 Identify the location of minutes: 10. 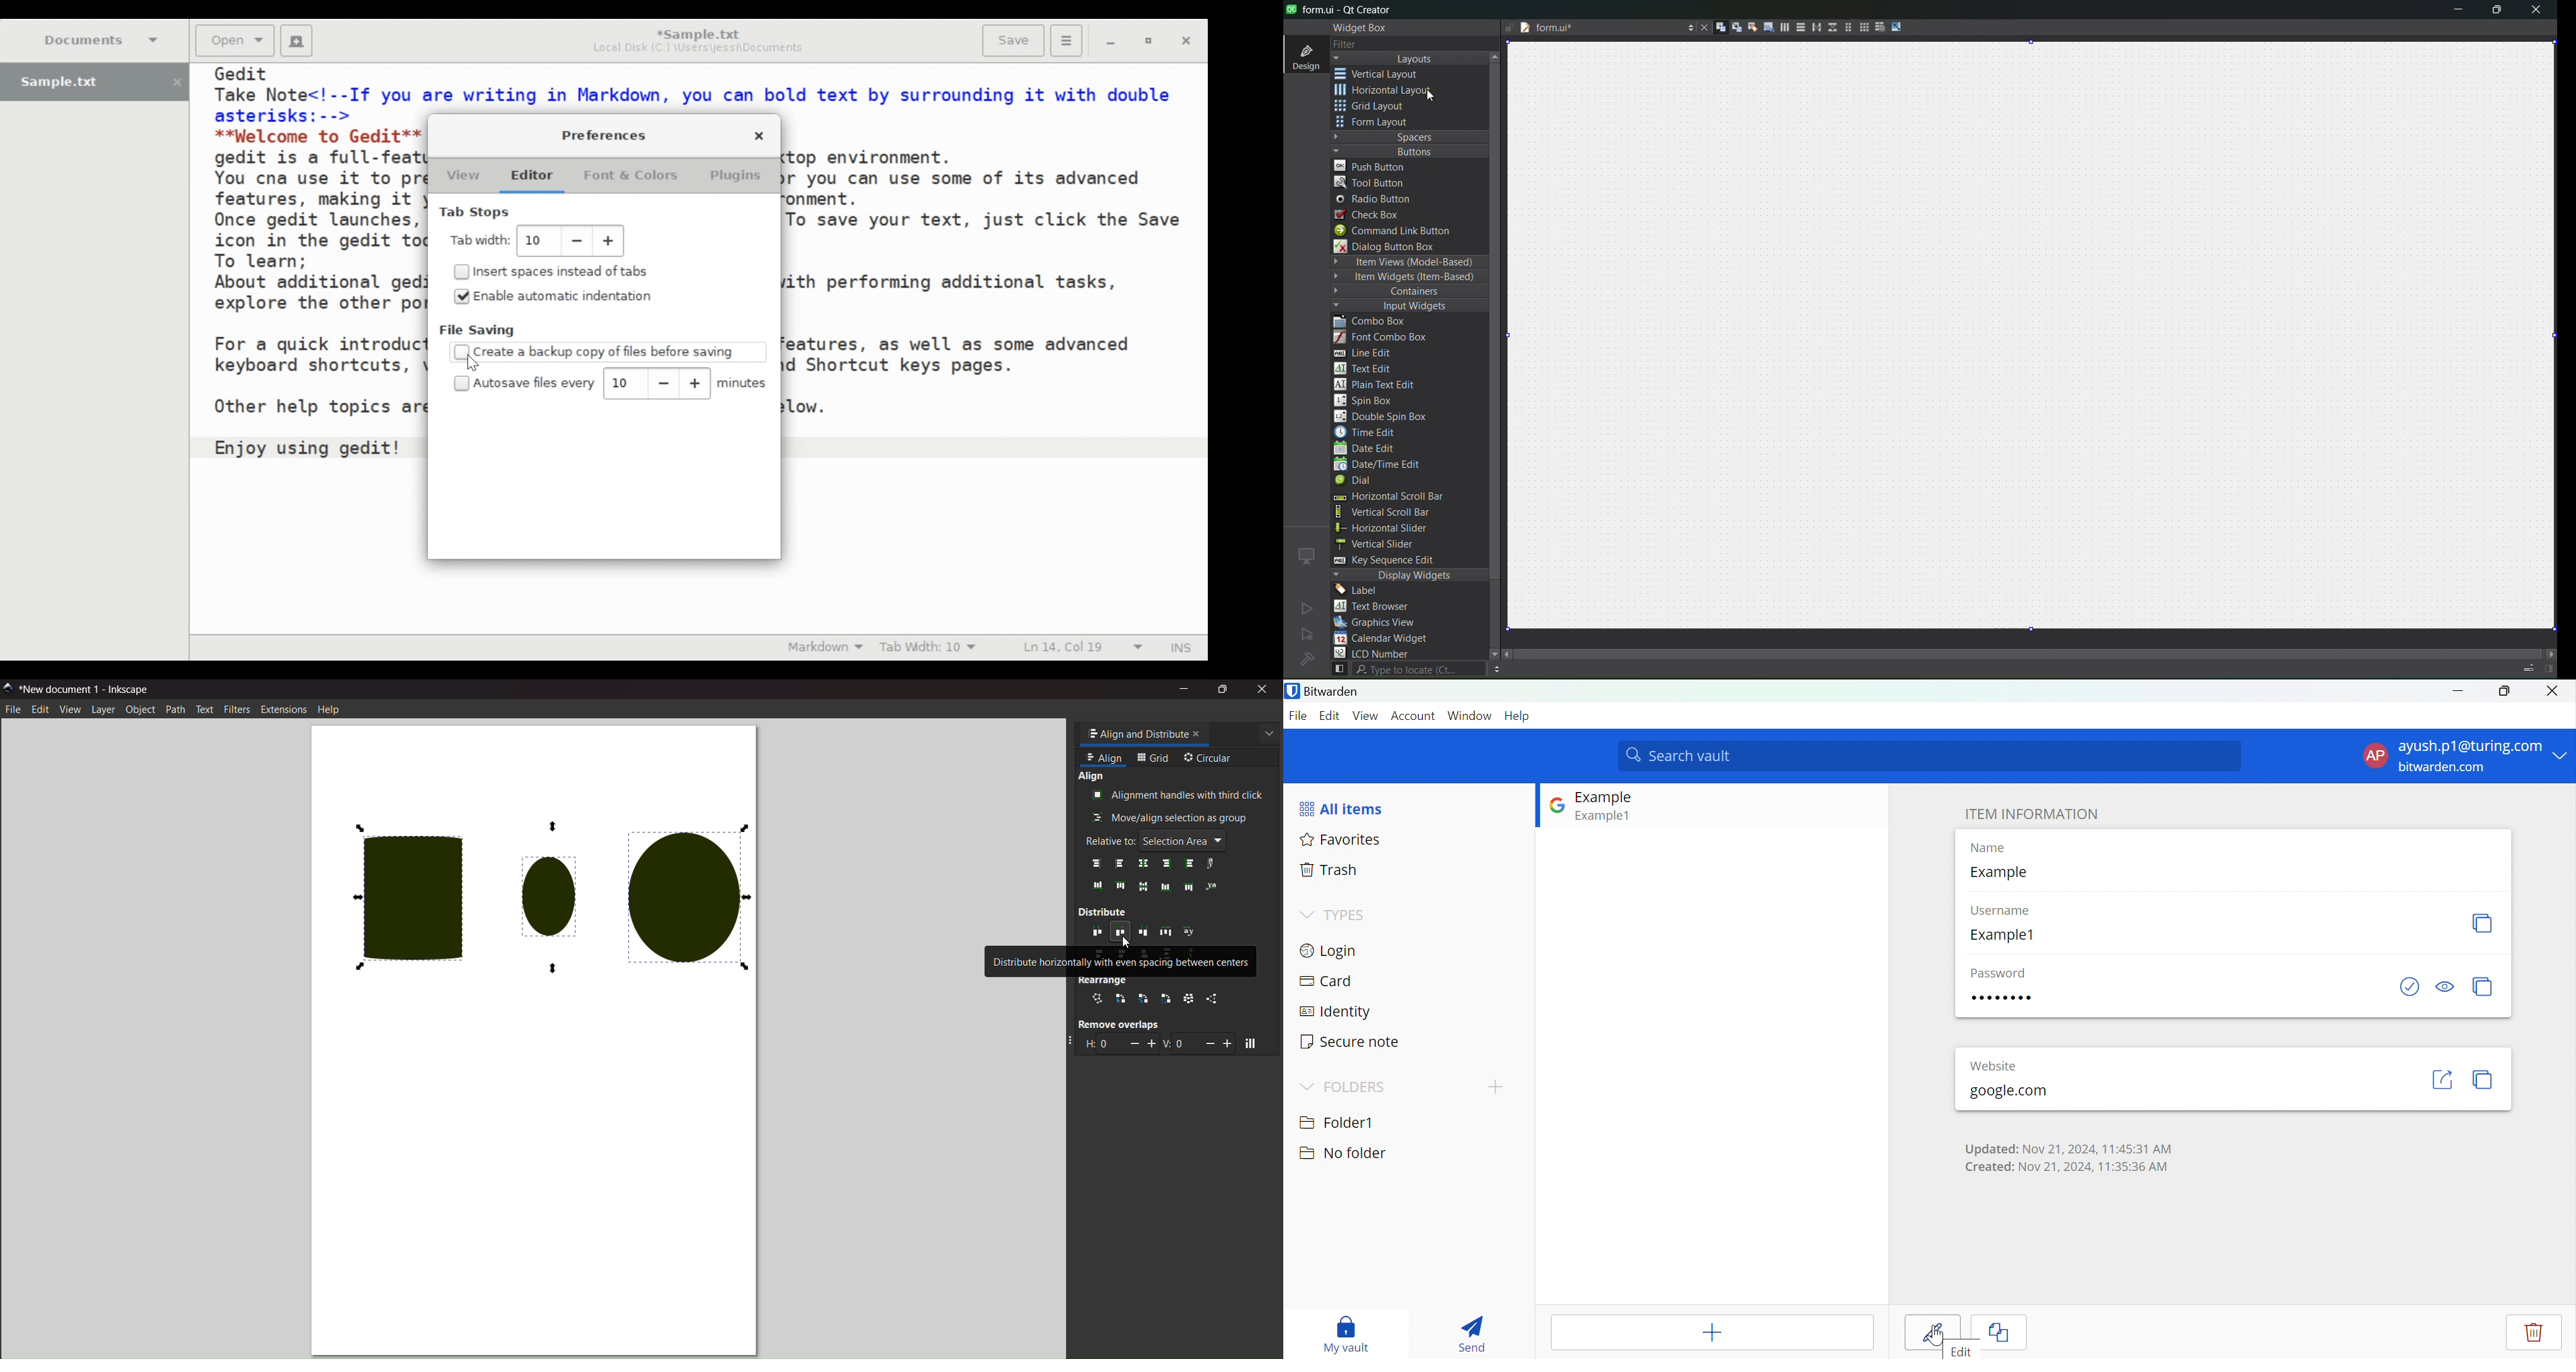
(625, 382).